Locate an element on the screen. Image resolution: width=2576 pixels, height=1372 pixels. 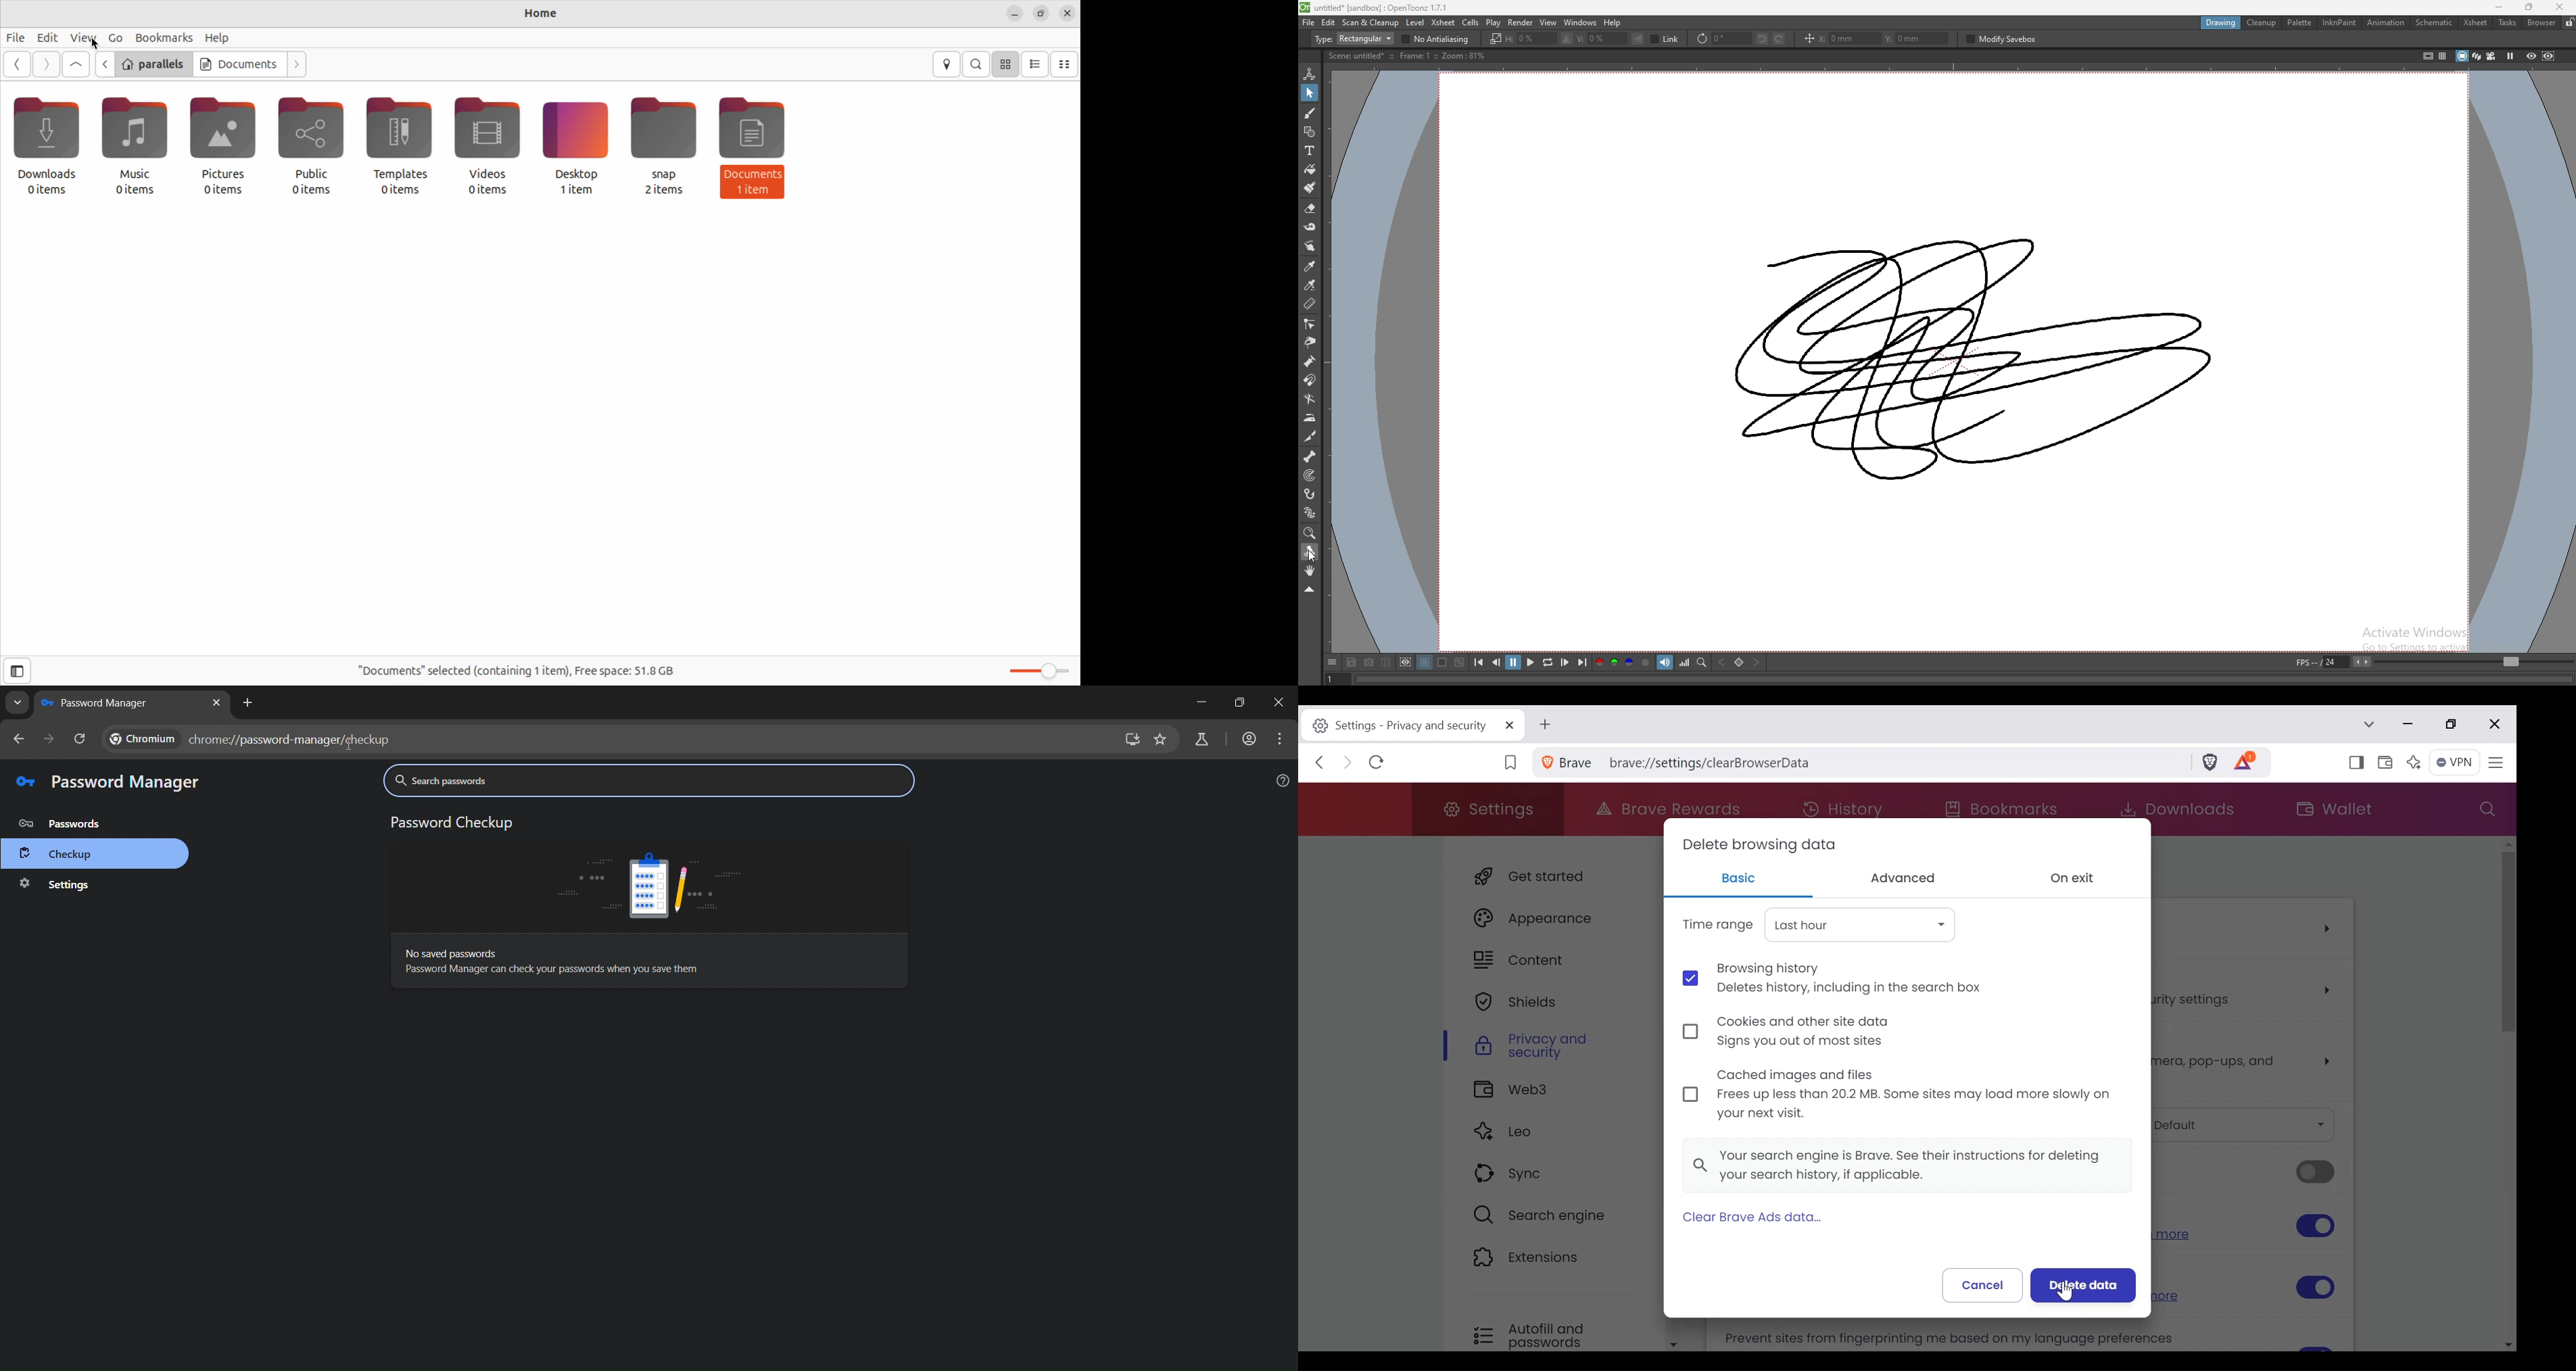
Scroll bar is located at coordinates (2509, 1055).